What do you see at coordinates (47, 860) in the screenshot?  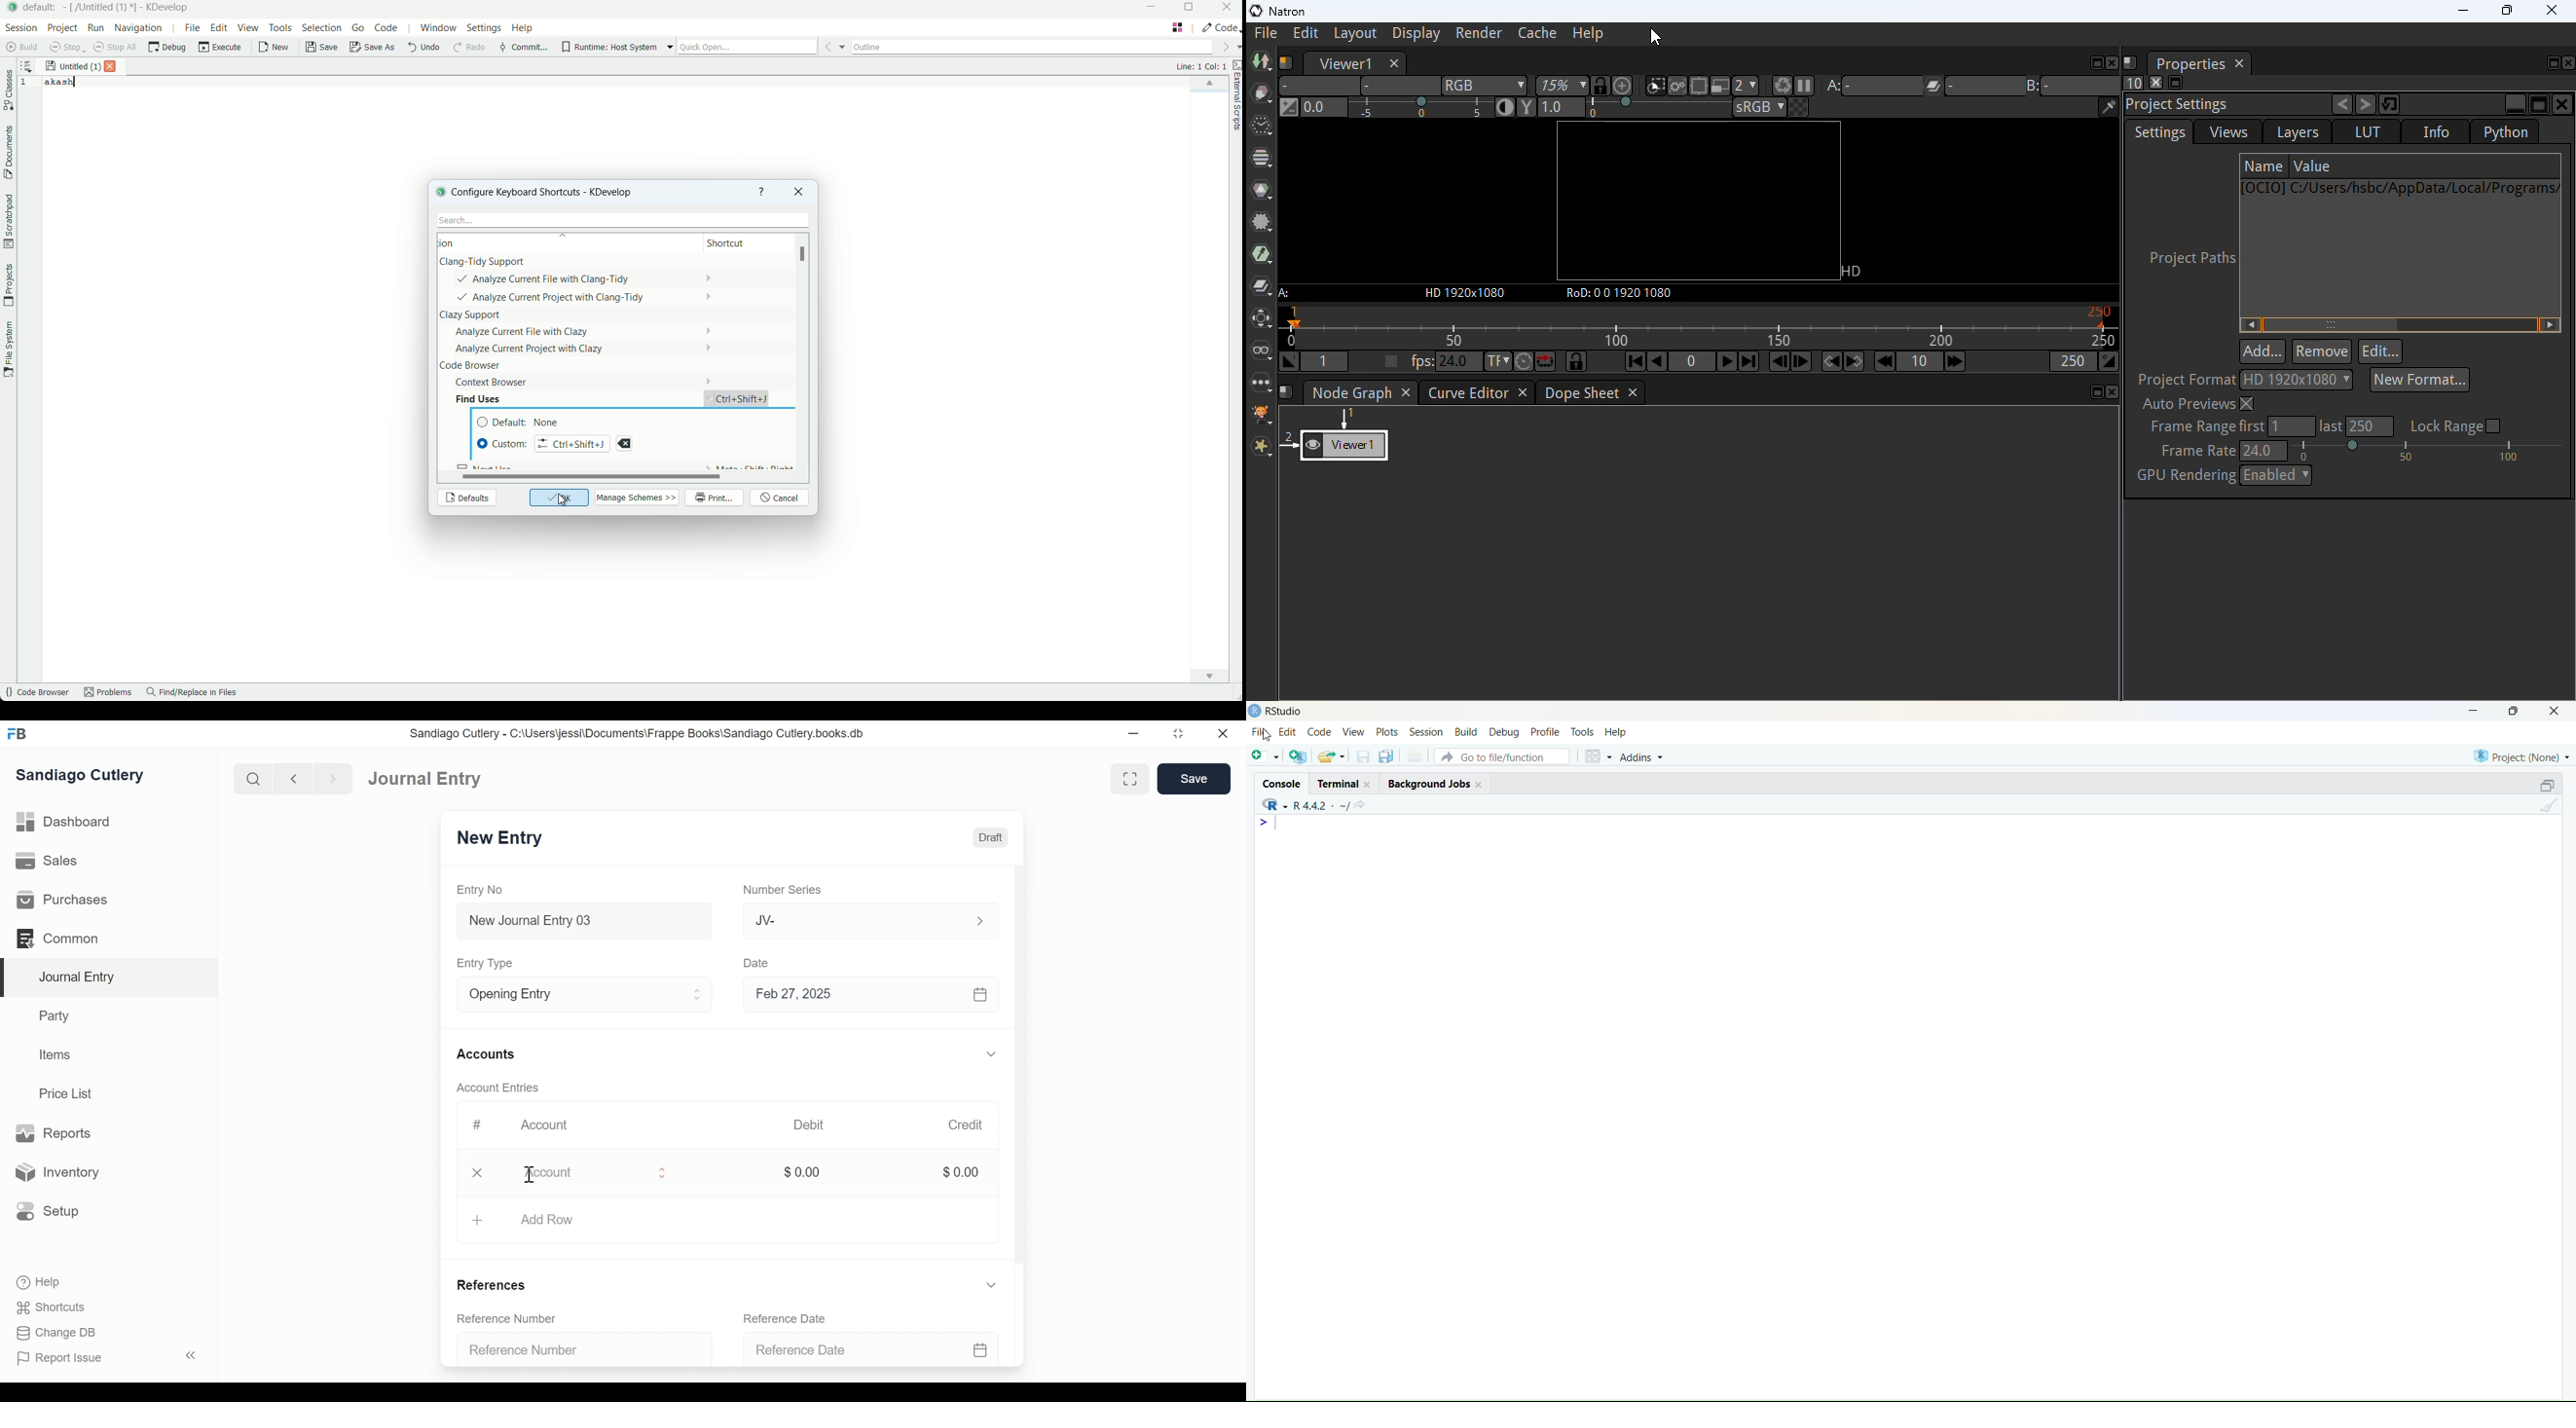 I see `Sales` at bounding box center [47, 860].